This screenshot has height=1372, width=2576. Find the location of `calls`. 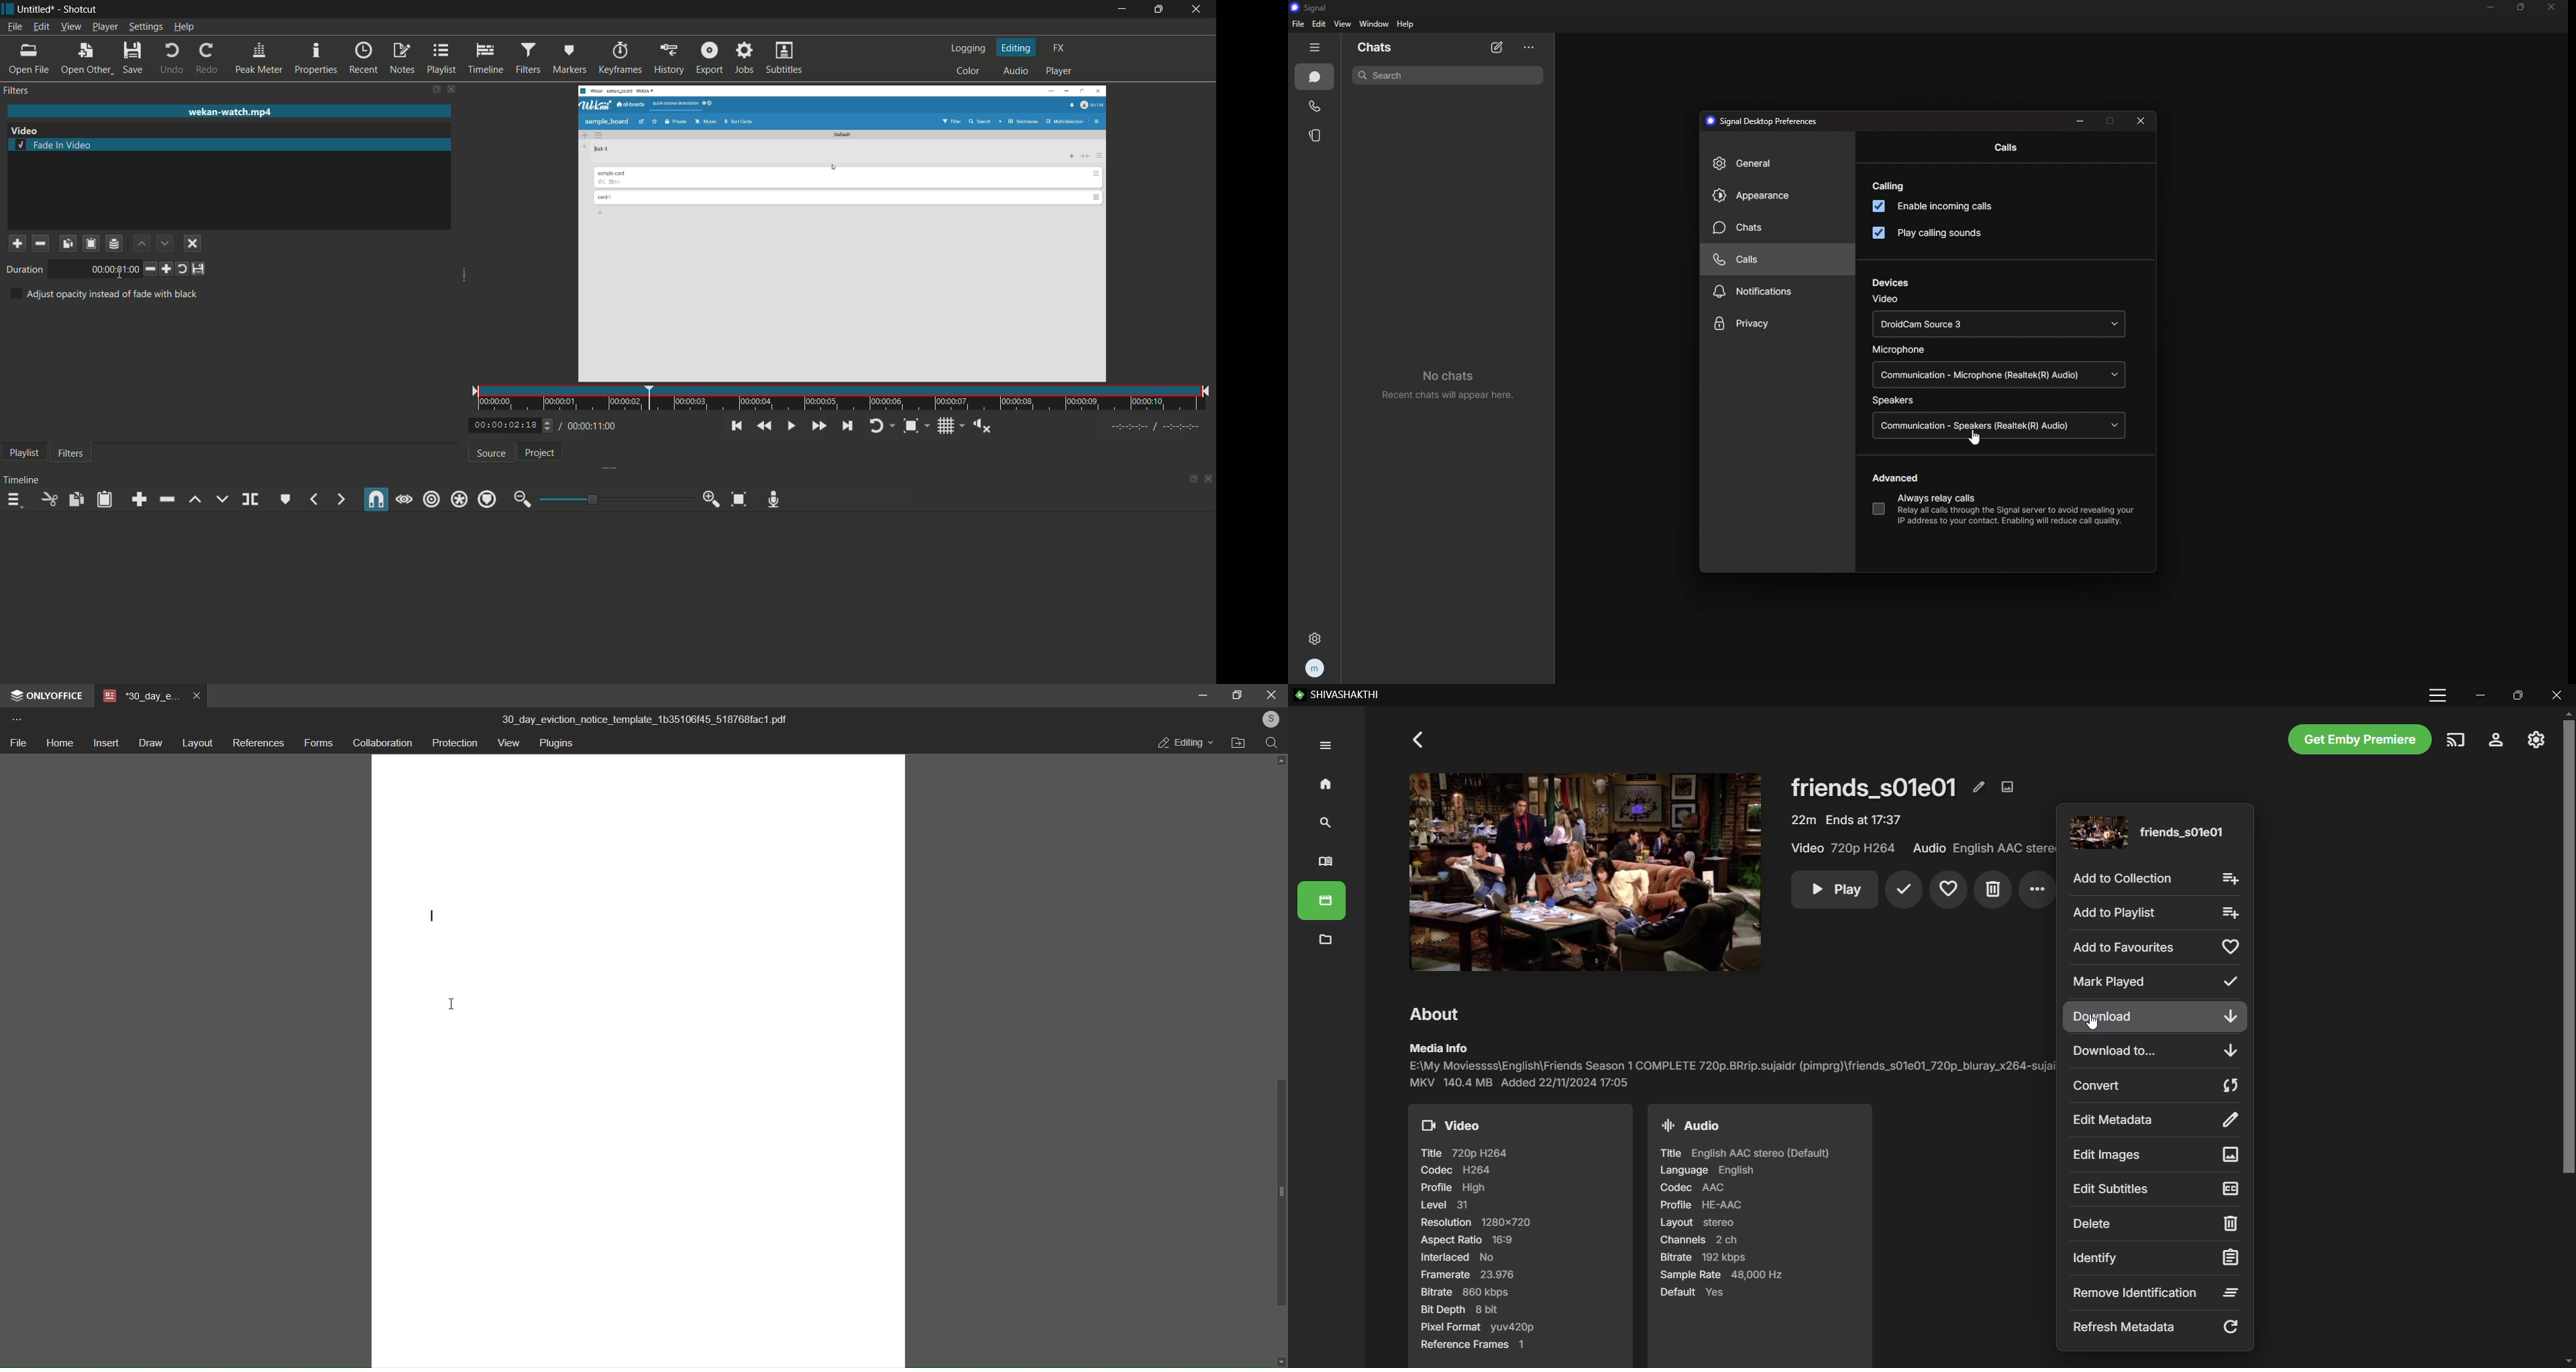

calls is located at coordinates (1773, 260).